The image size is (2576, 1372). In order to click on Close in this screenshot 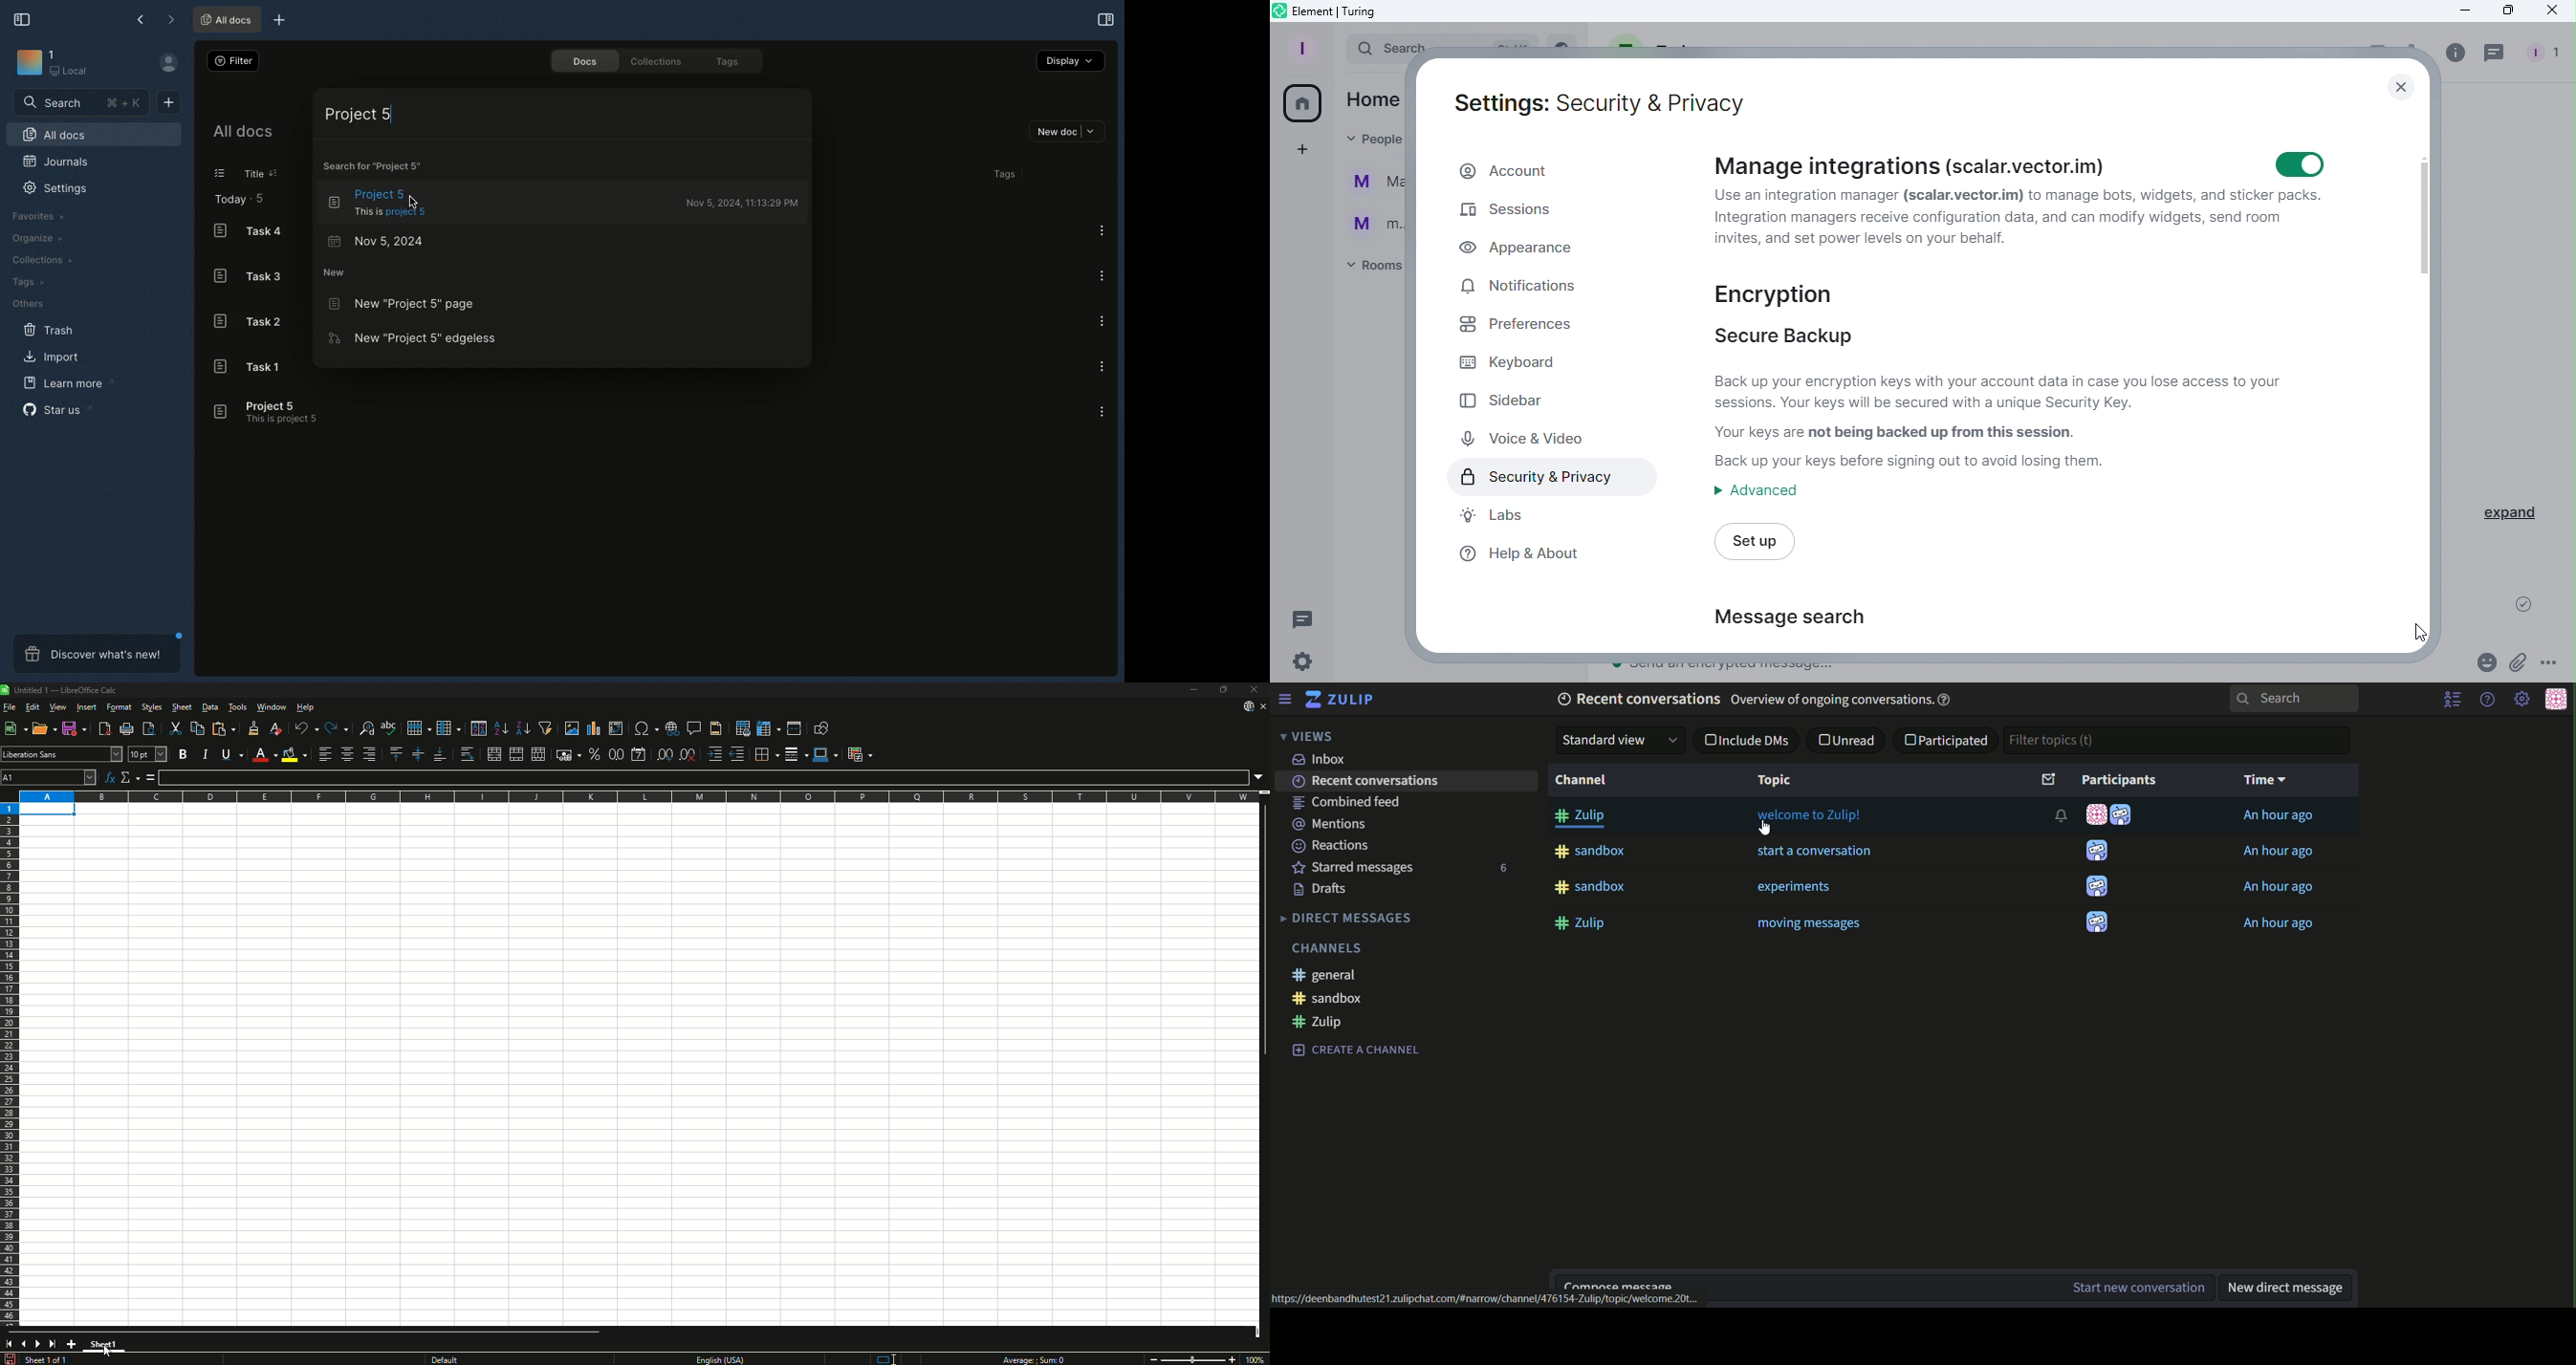, I will do `click(2402, 81)`.